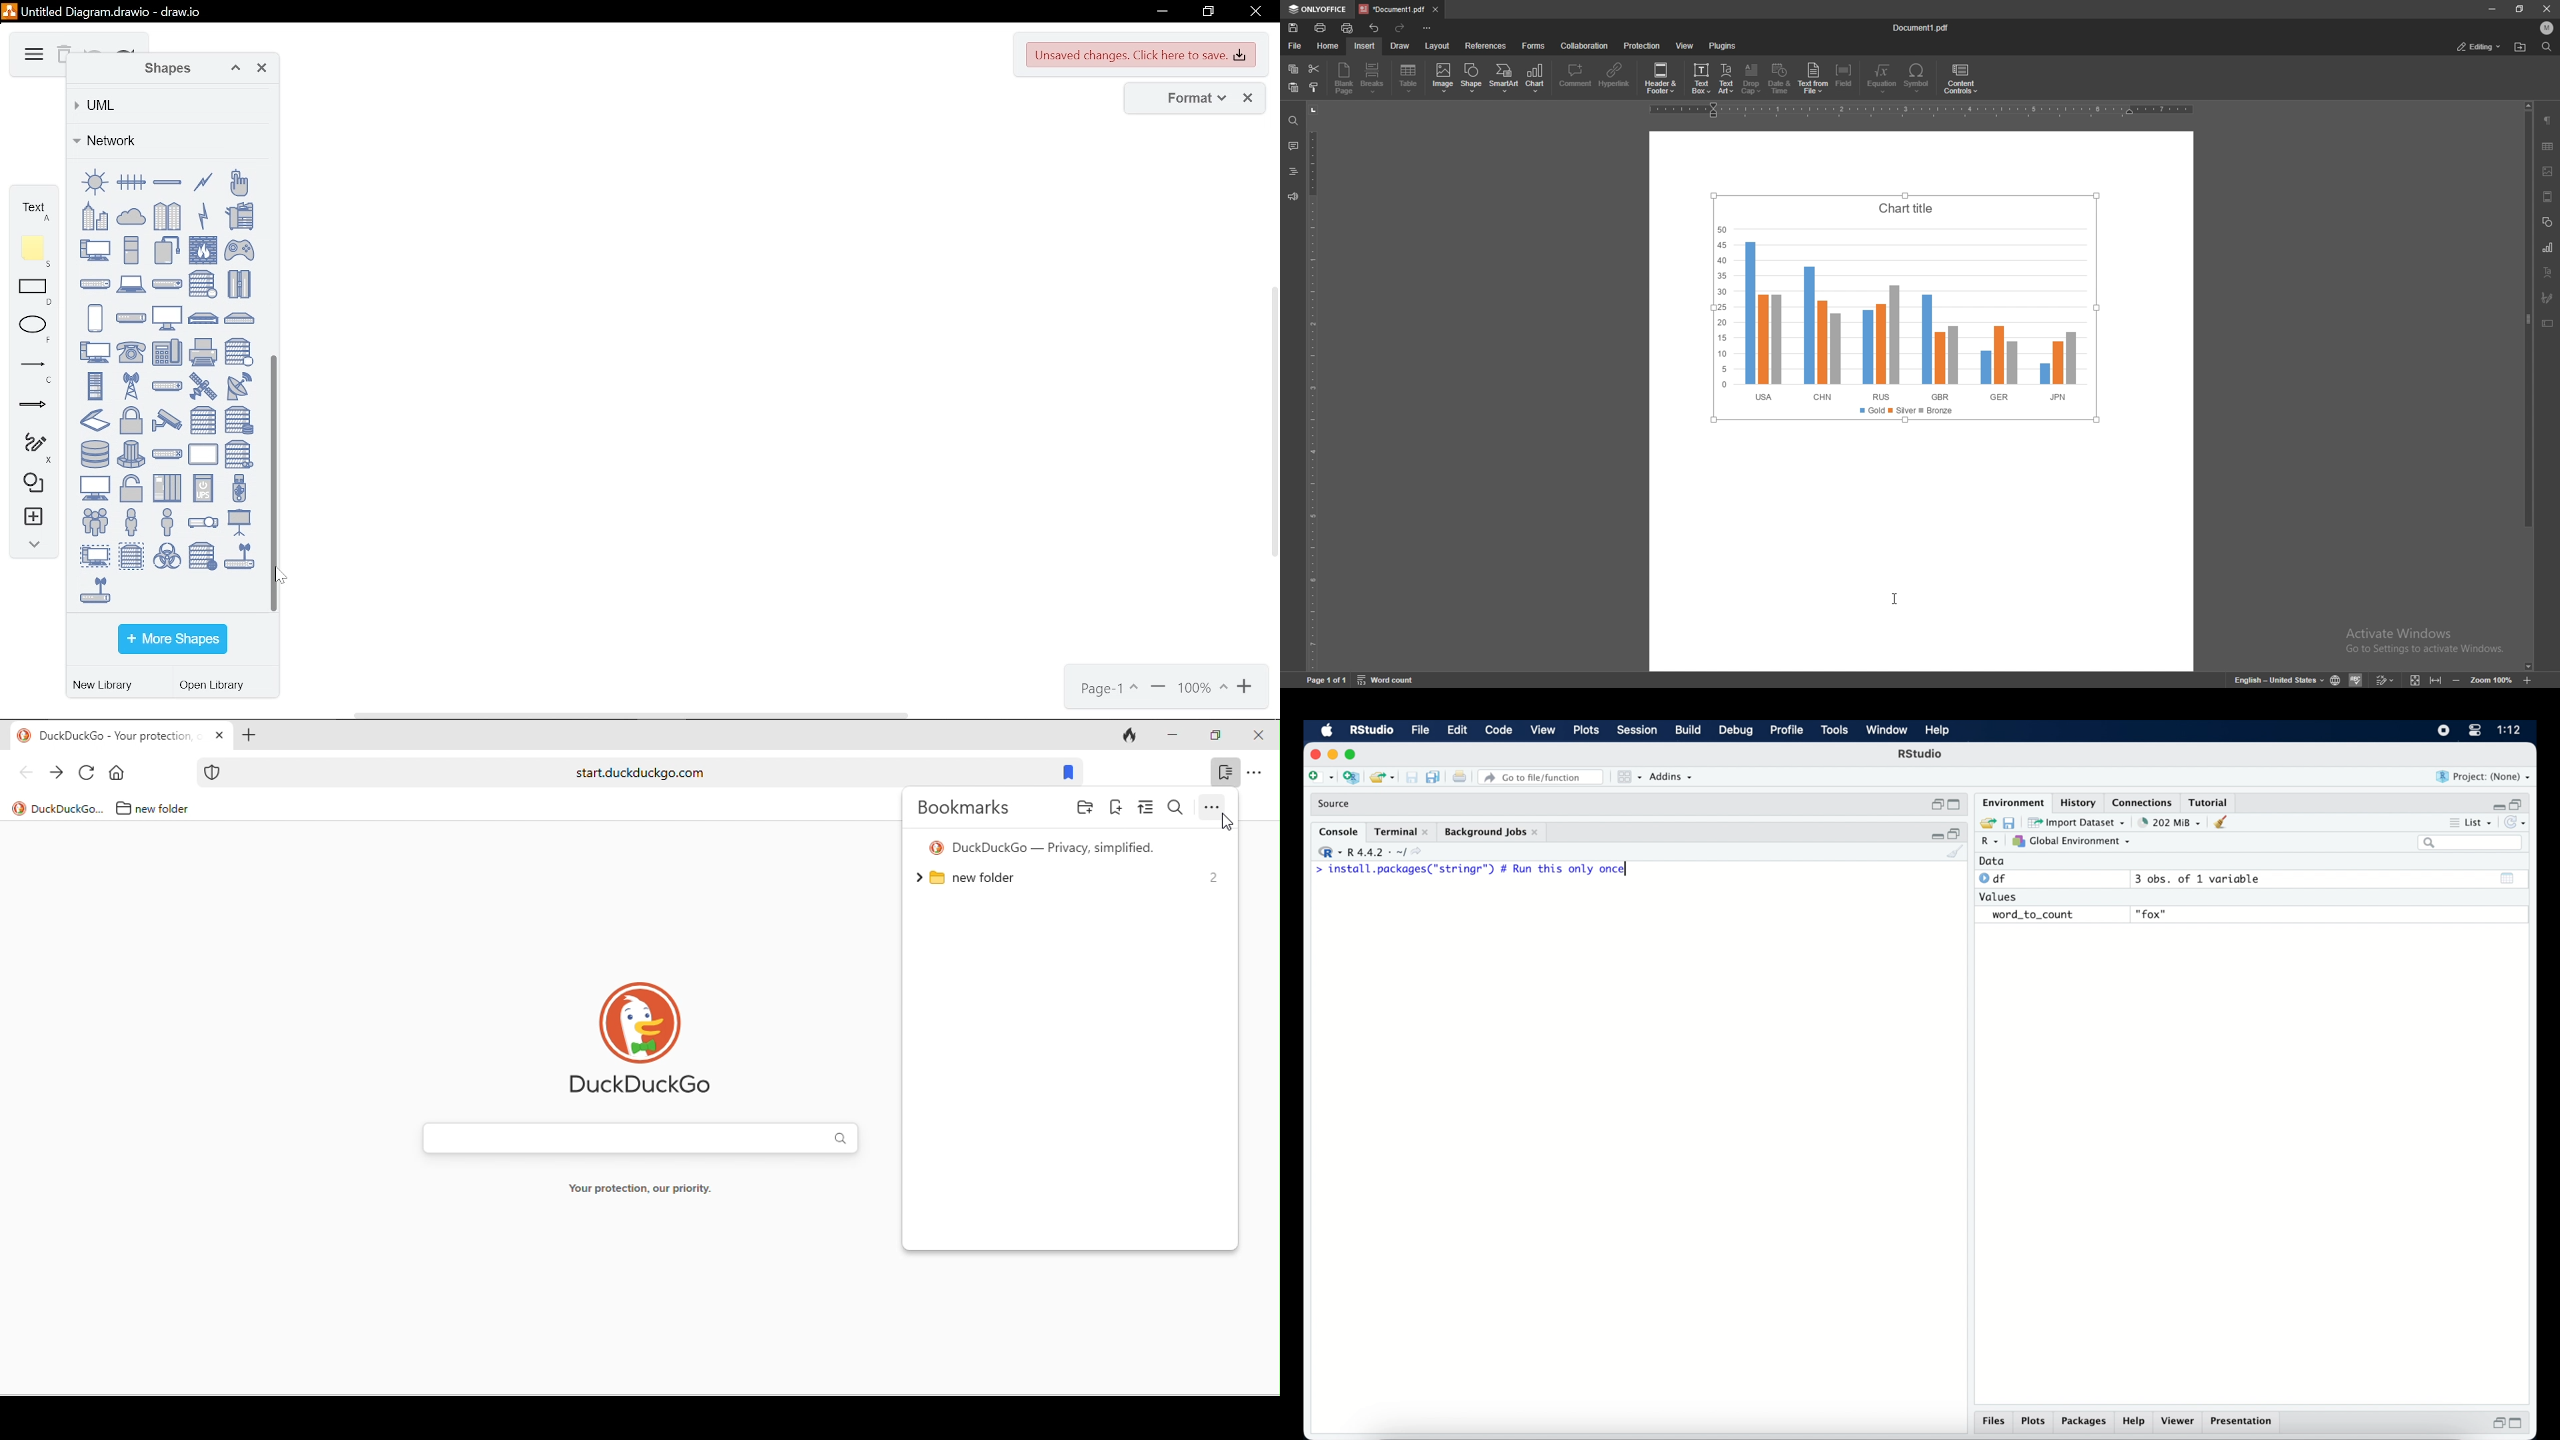 The height and width of the screenshot is (1456, 2576). I want to click on shapes, so click(2549, 222).